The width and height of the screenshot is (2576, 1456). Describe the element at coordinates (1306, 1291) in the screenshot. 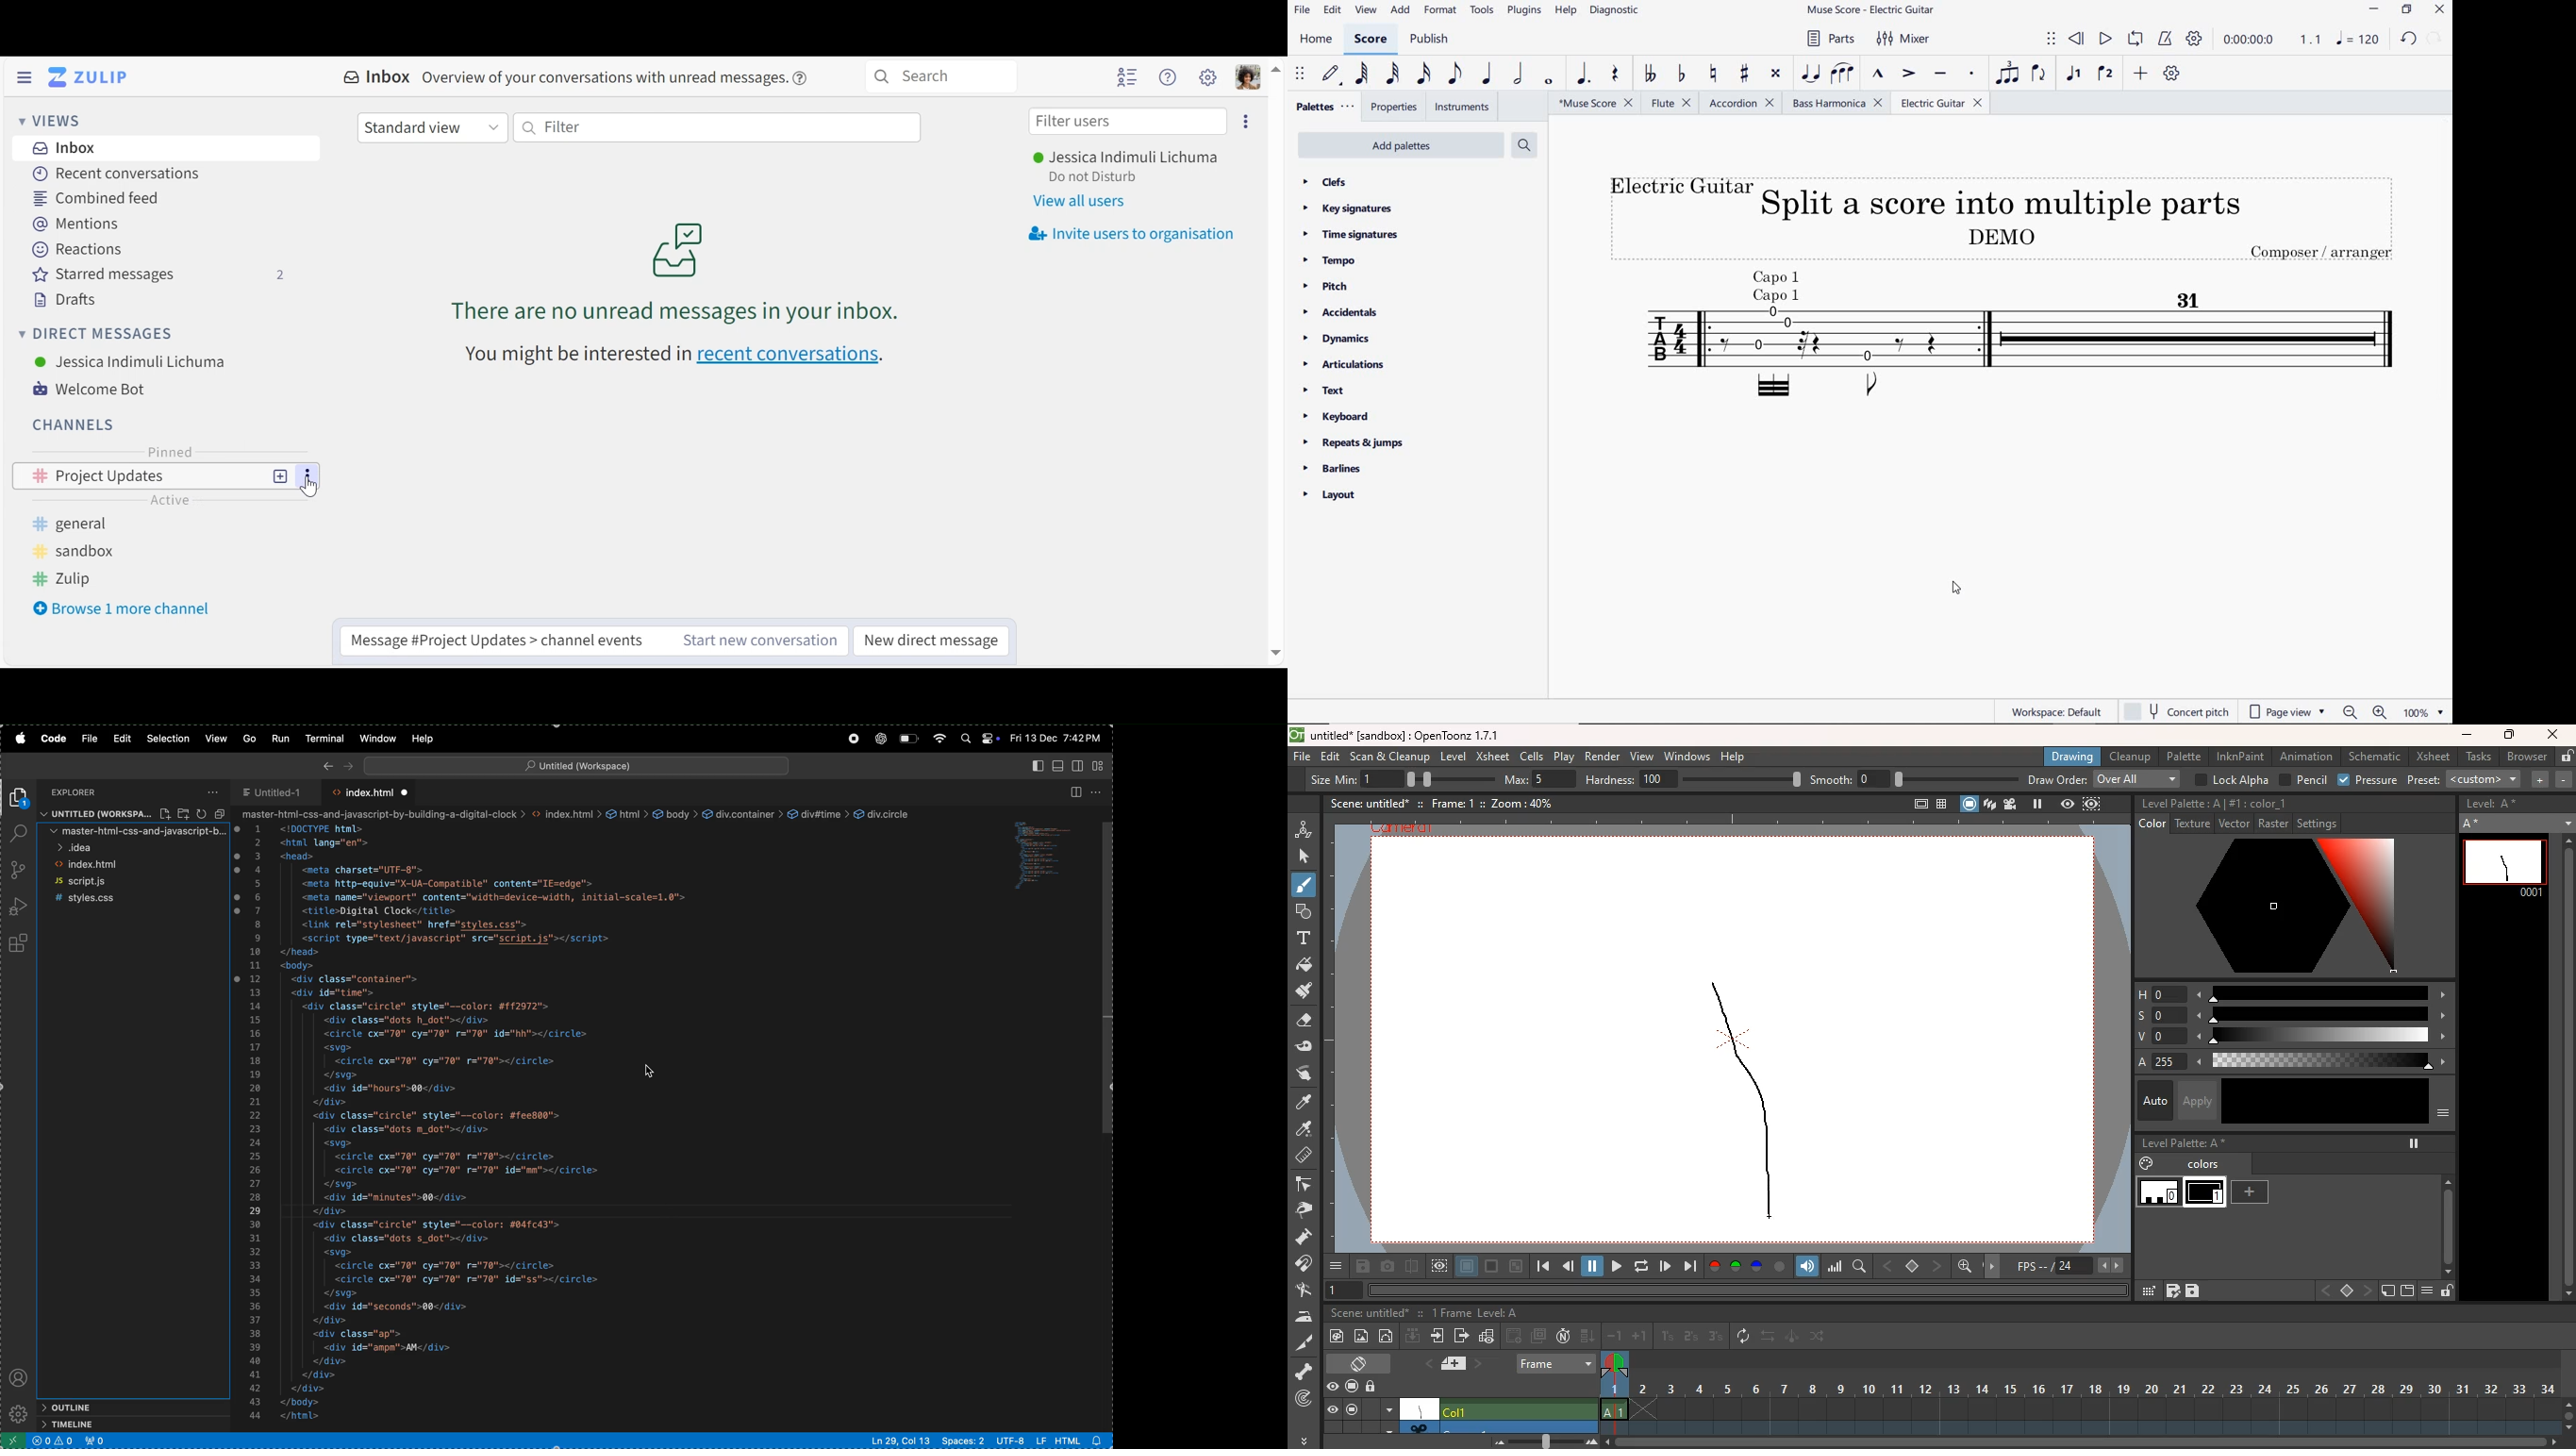

I see `tap` at that location.